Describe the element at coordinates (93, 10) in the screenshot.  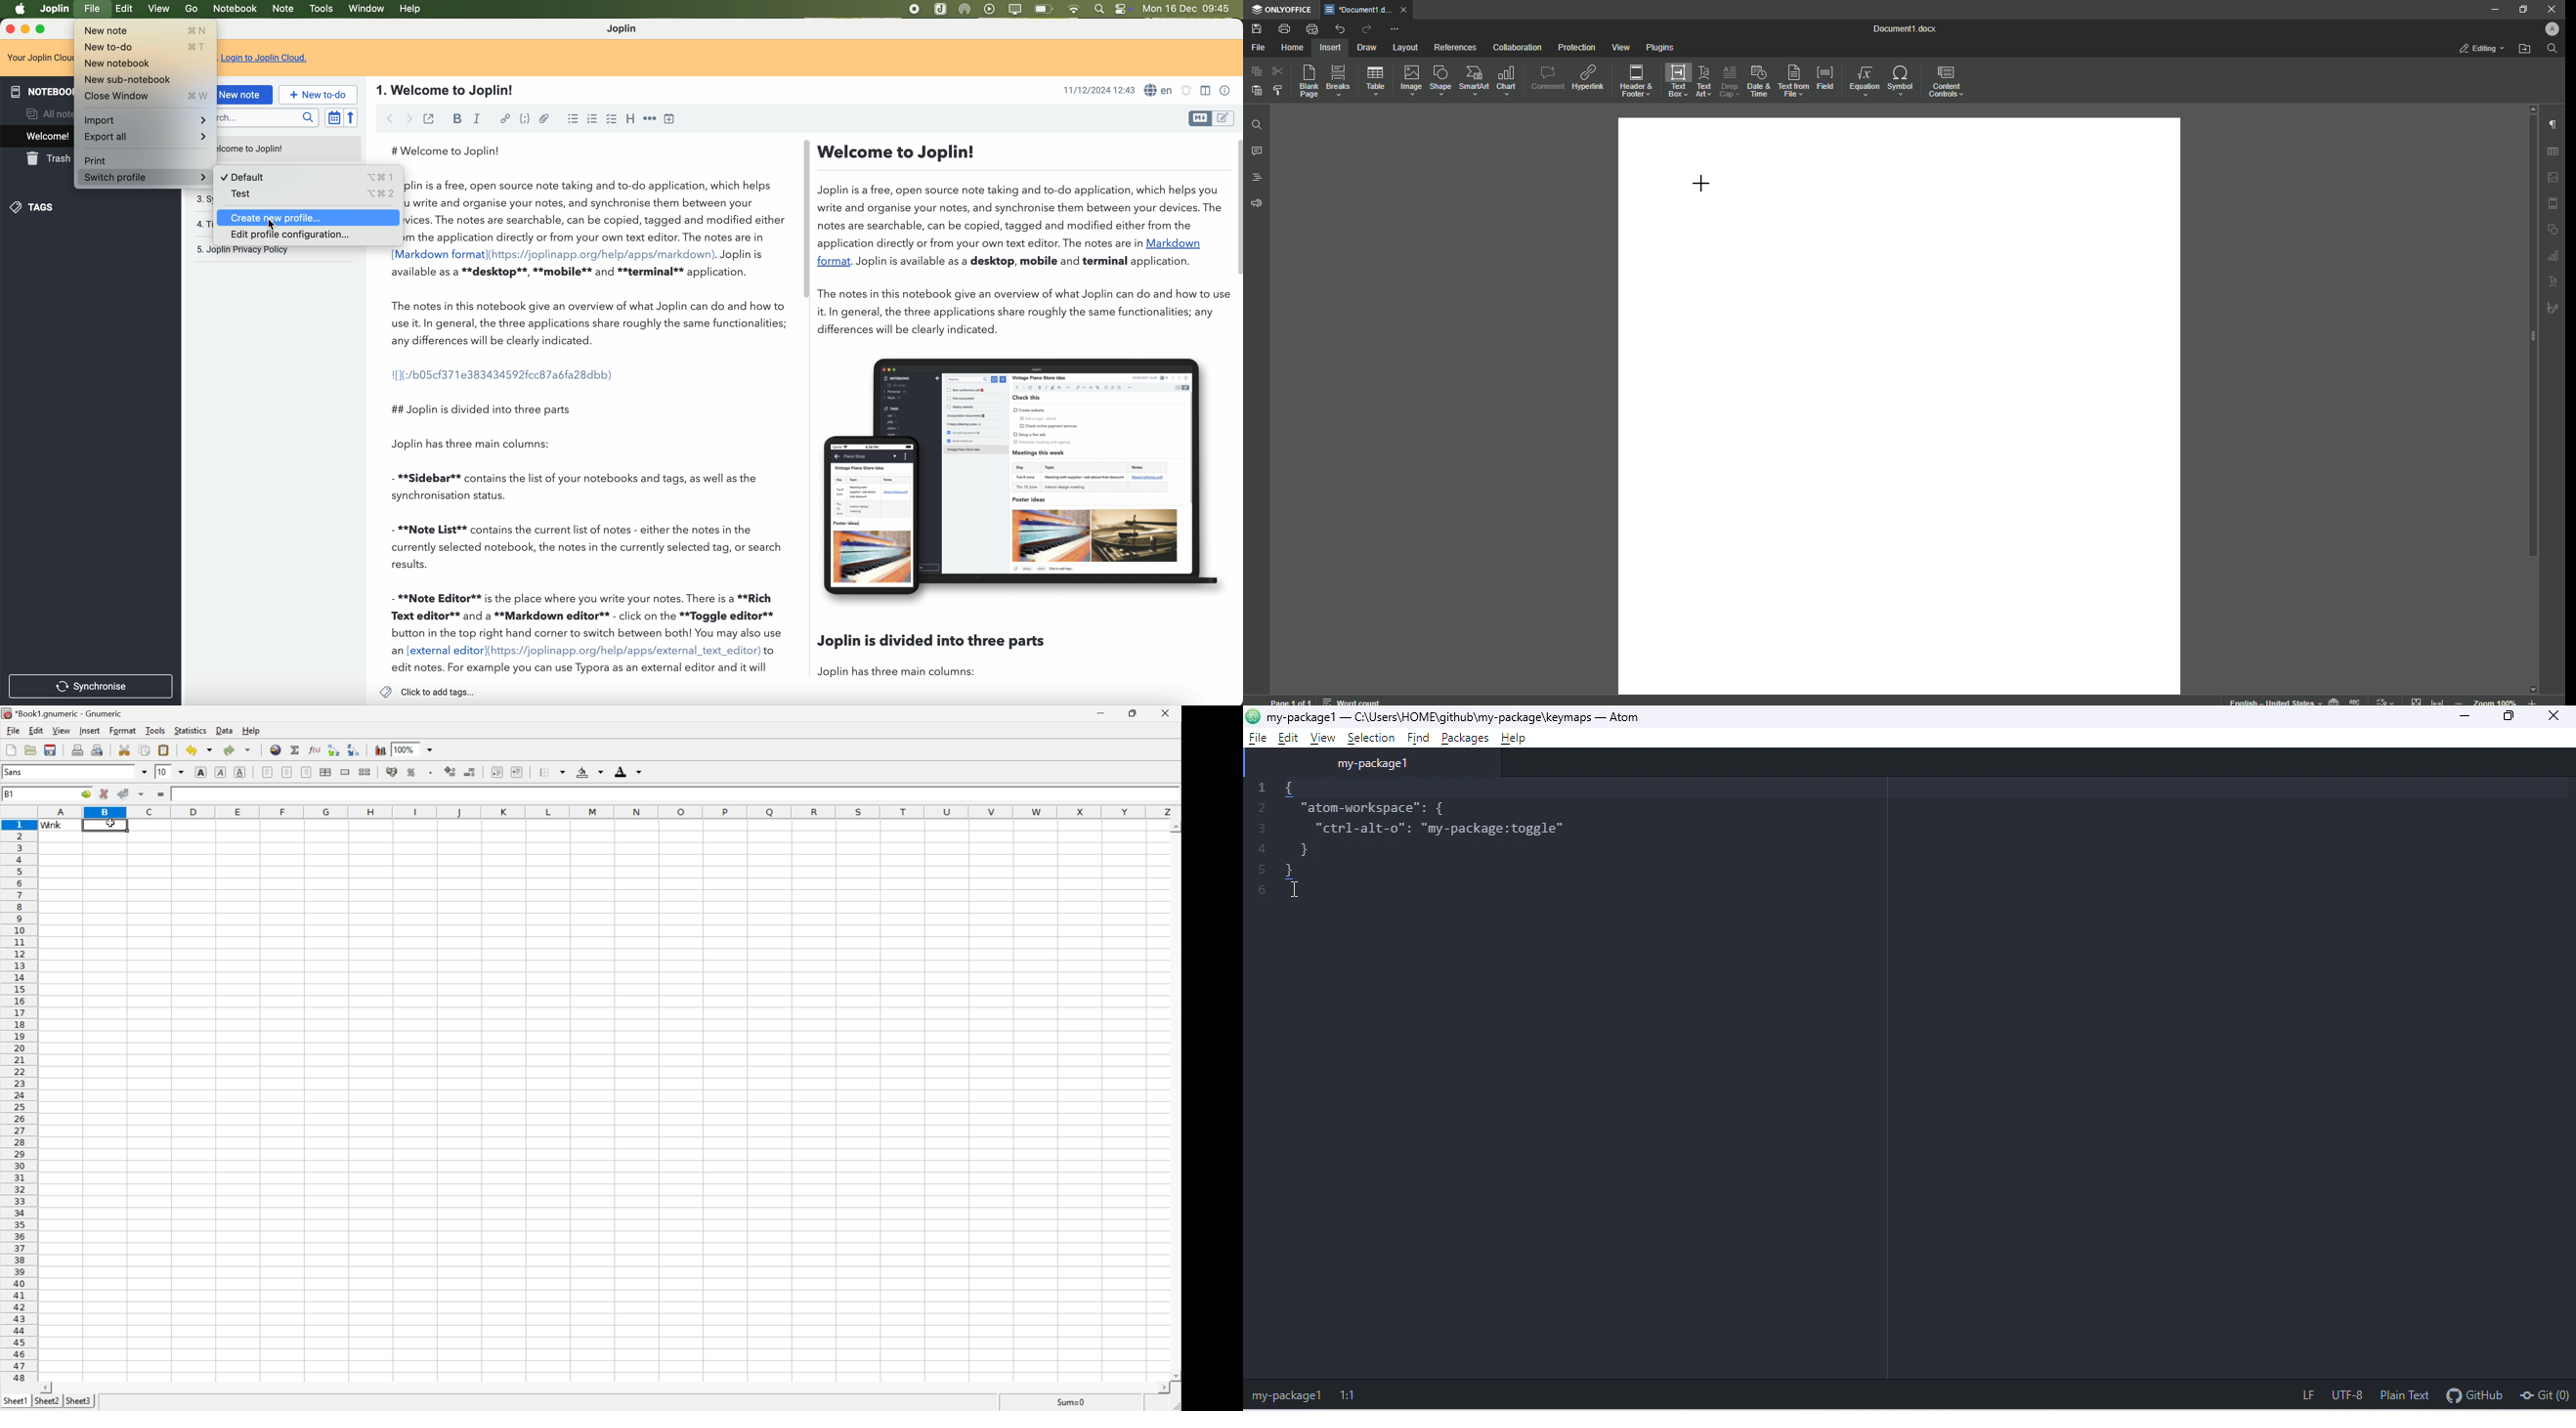
I see `click on file` at that location.